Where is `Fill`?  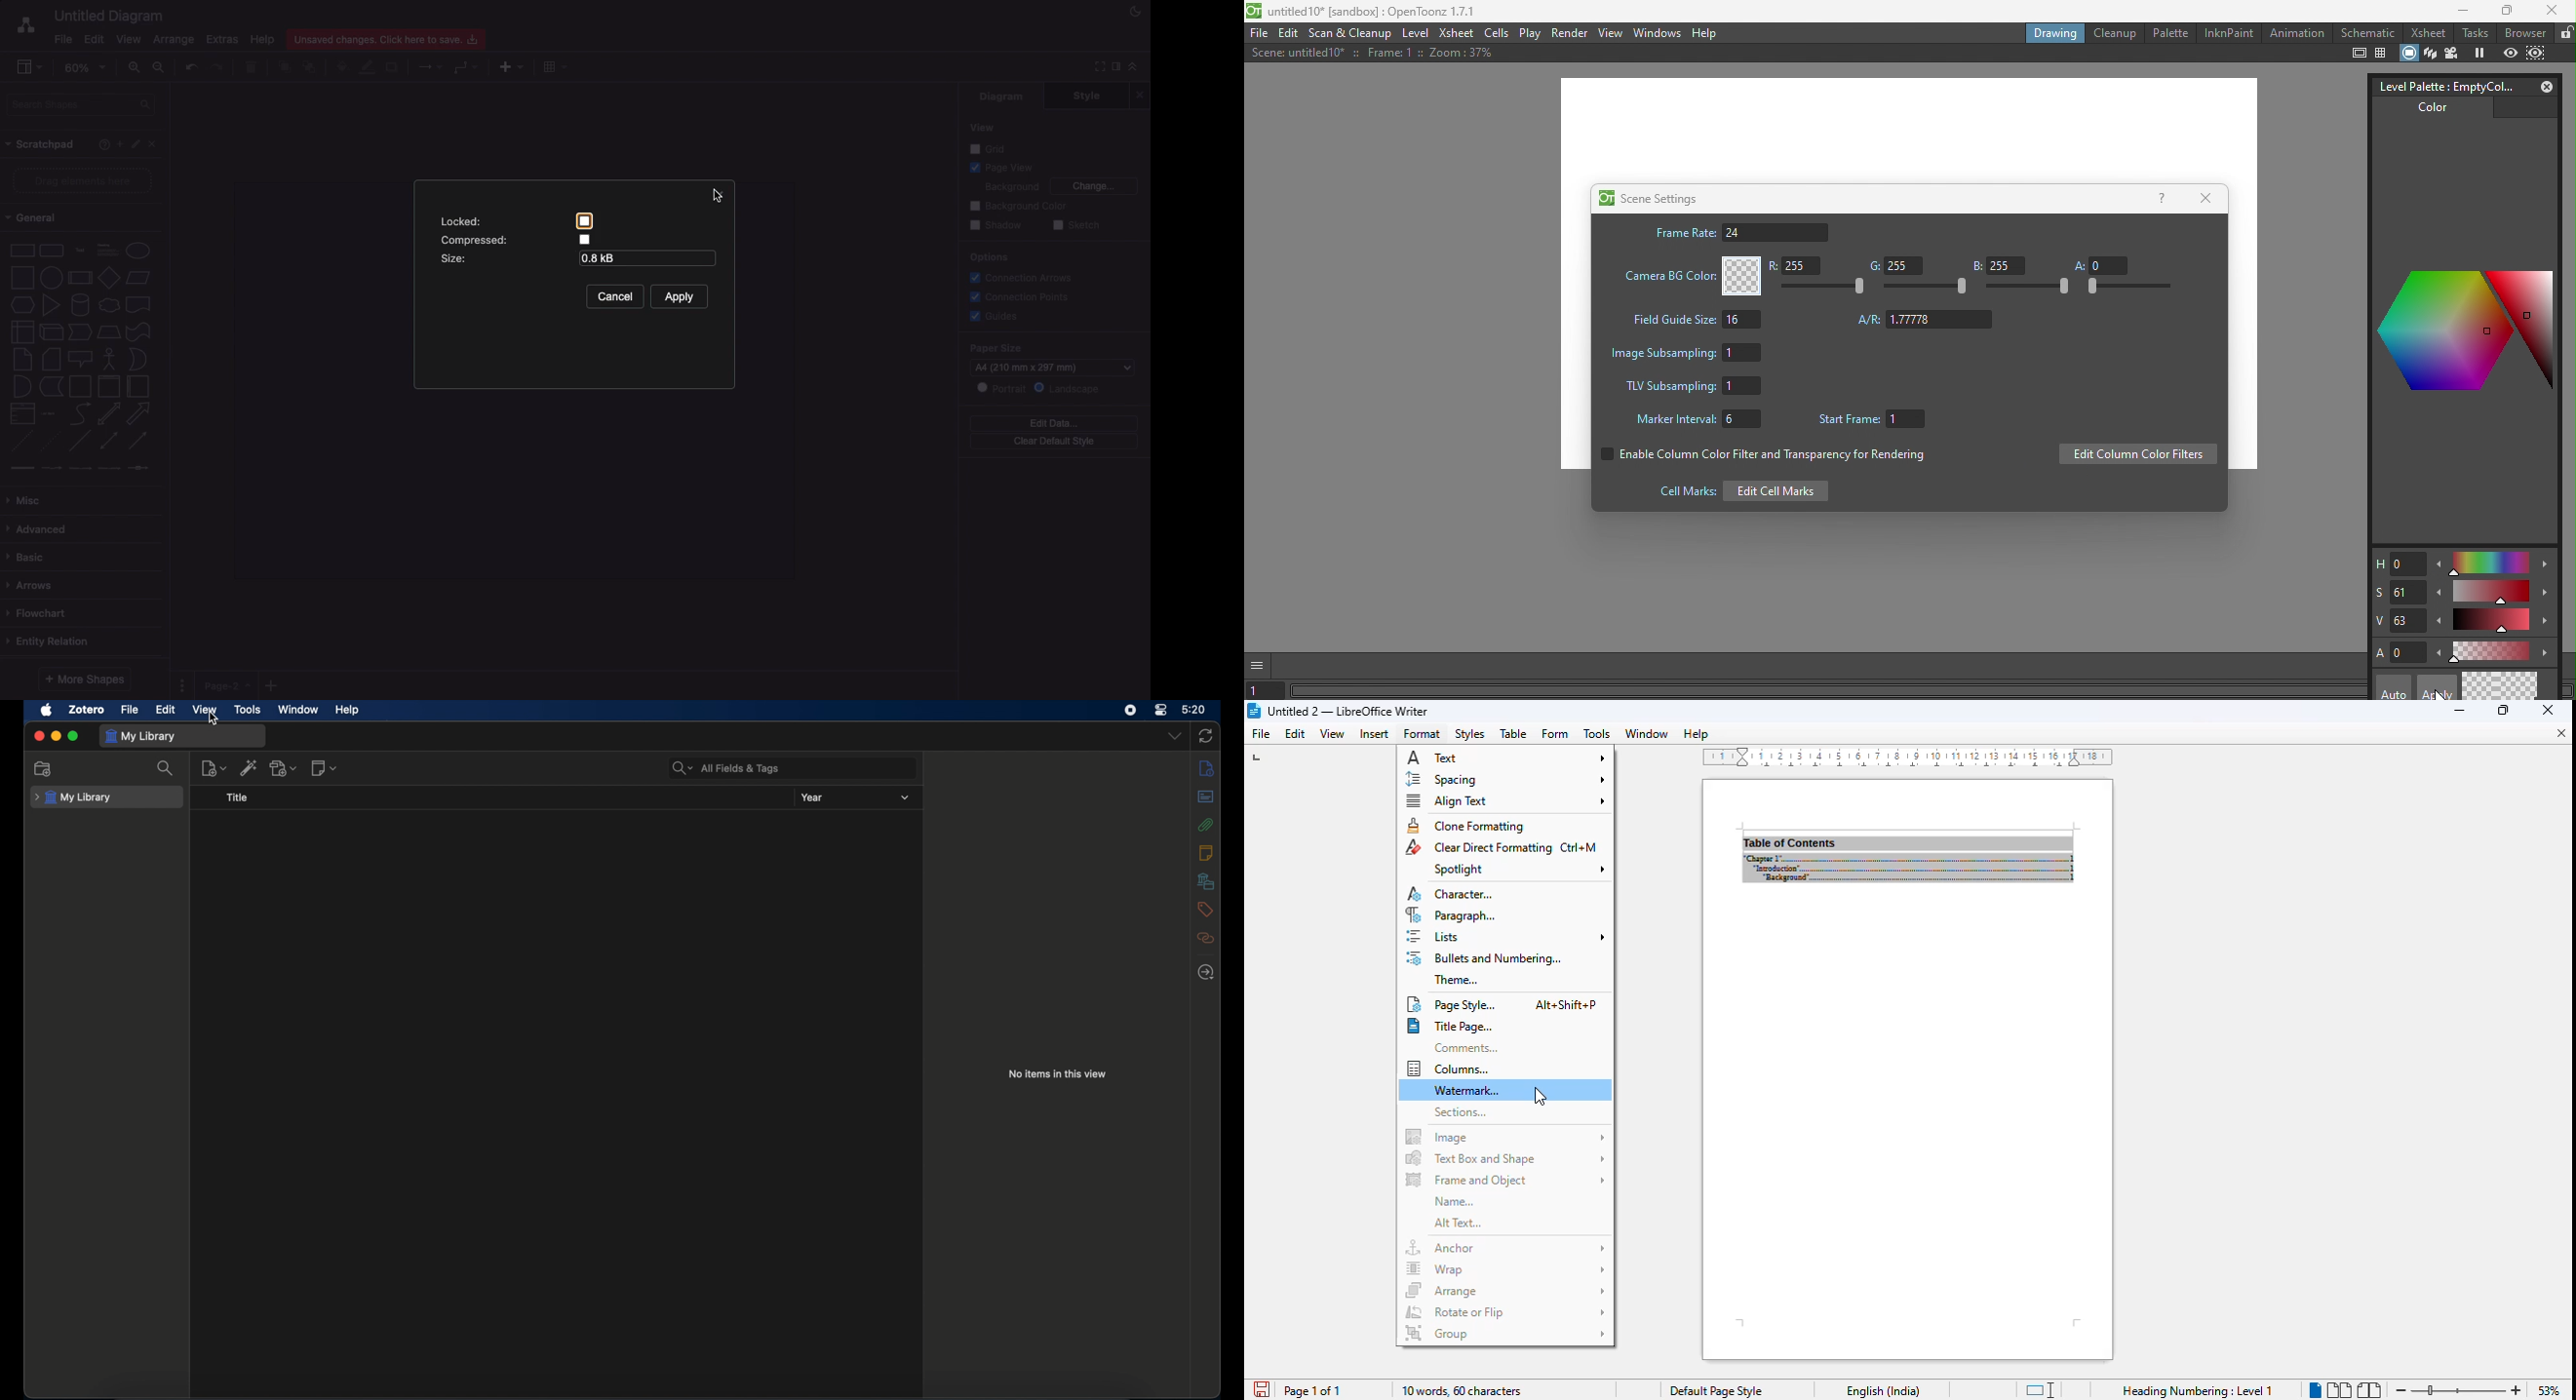
Fill is located at coordinates (341, 67).